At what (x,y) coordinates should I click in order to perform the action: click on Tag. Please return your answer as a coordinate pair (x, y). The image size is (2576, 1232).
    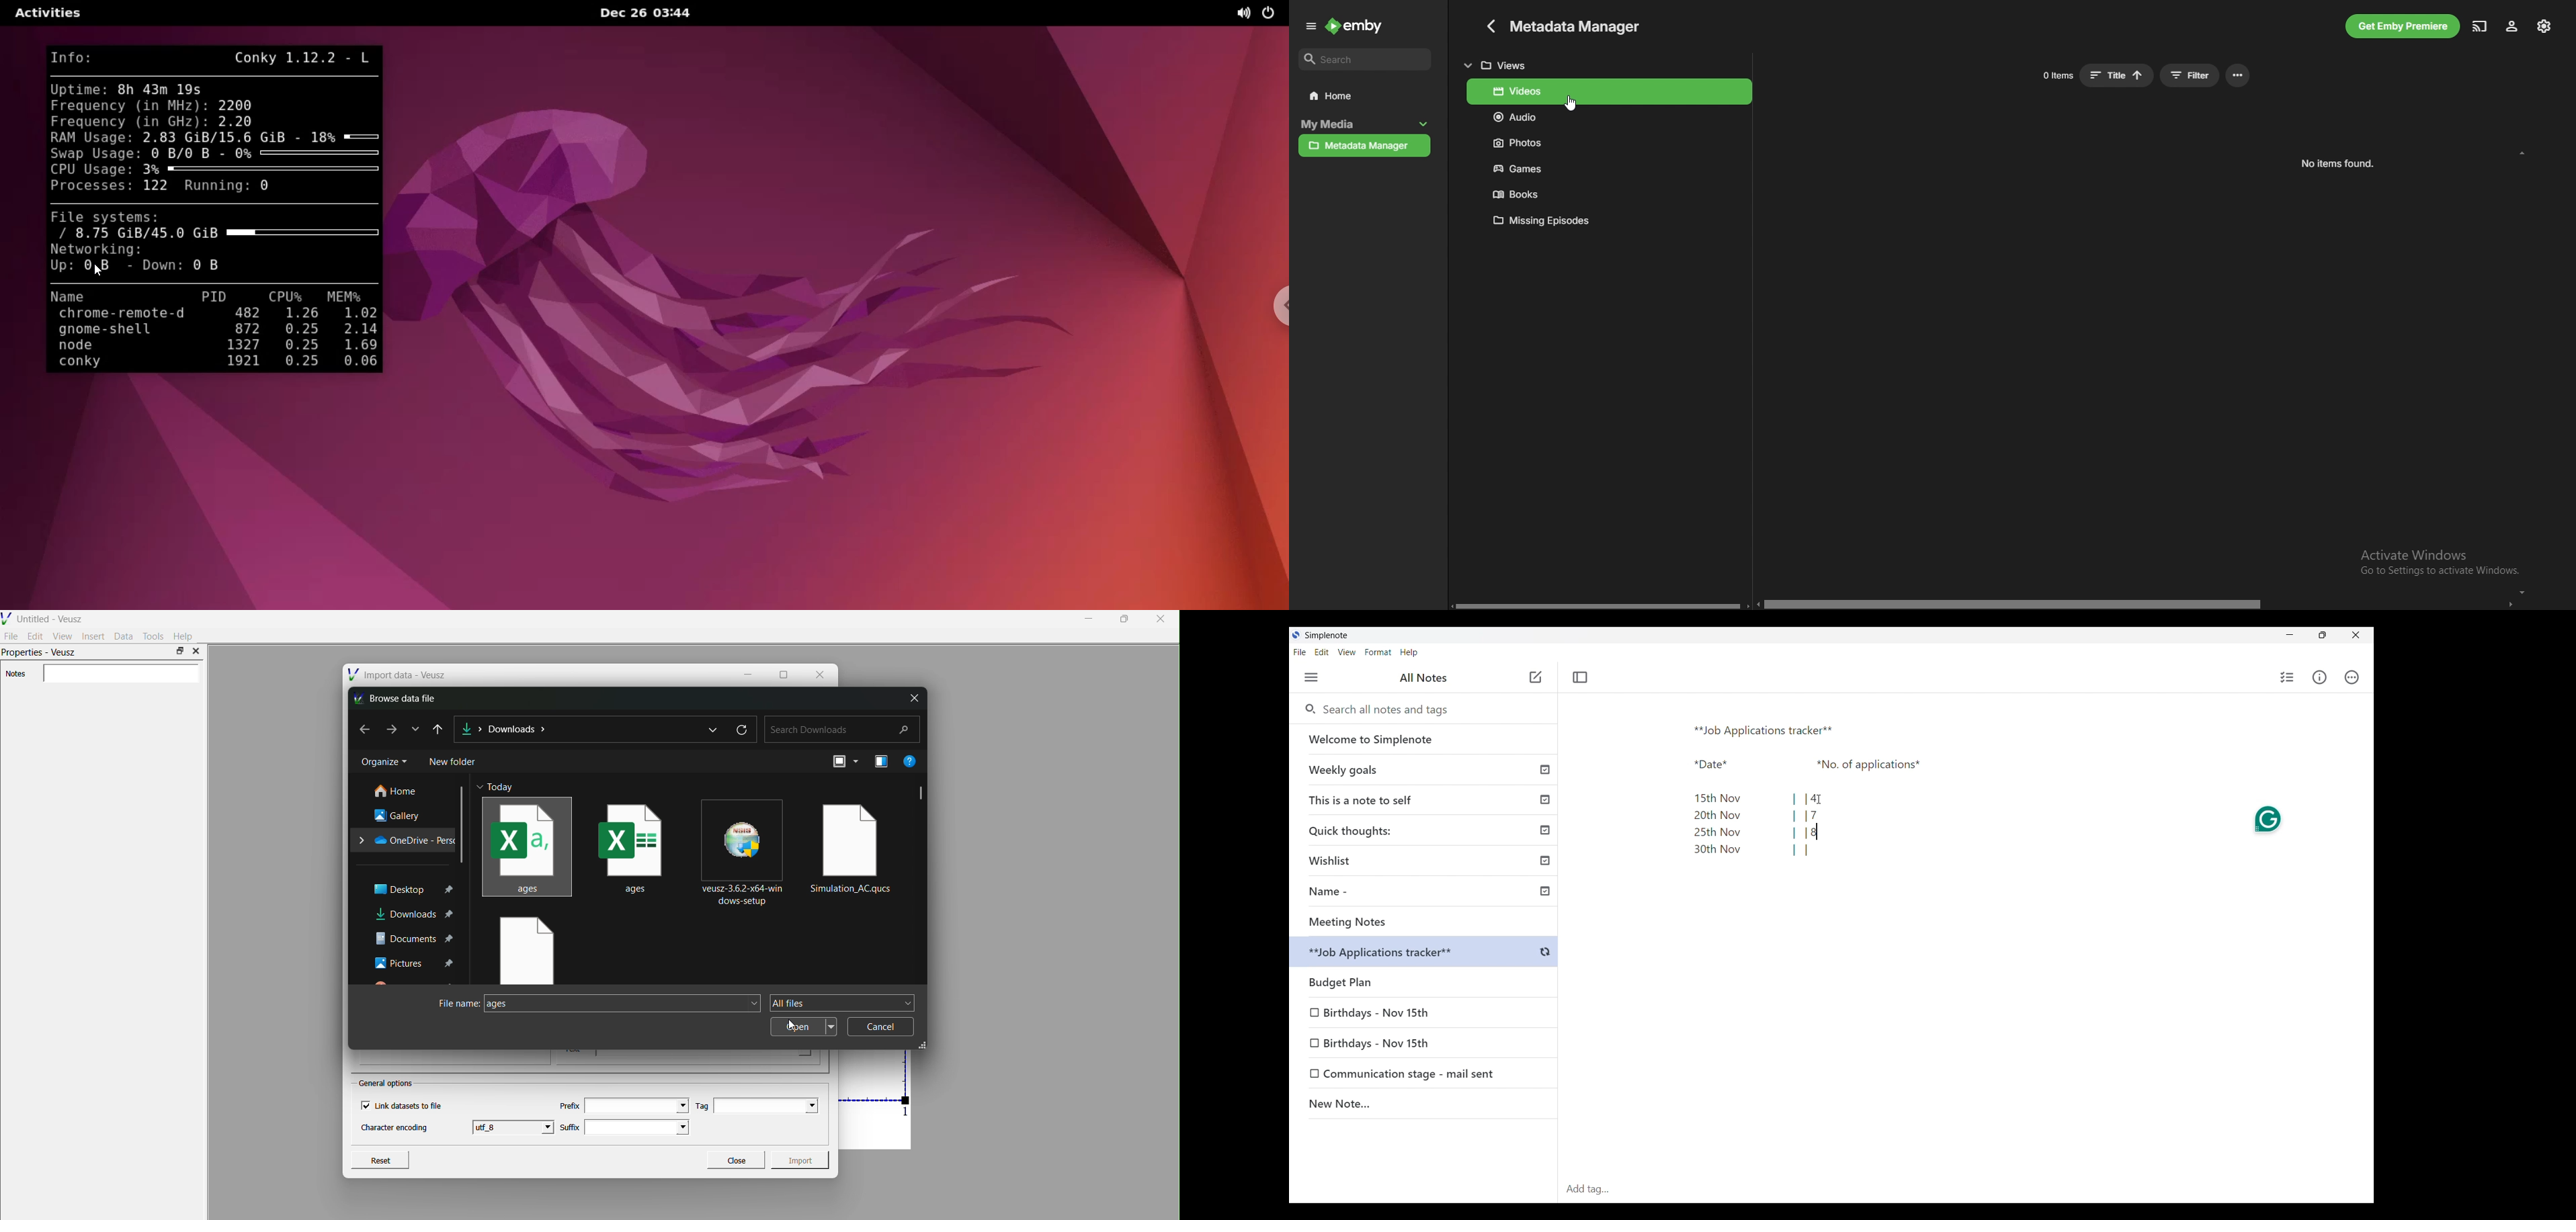
    Looking at the image, I should click on (703, 1106).